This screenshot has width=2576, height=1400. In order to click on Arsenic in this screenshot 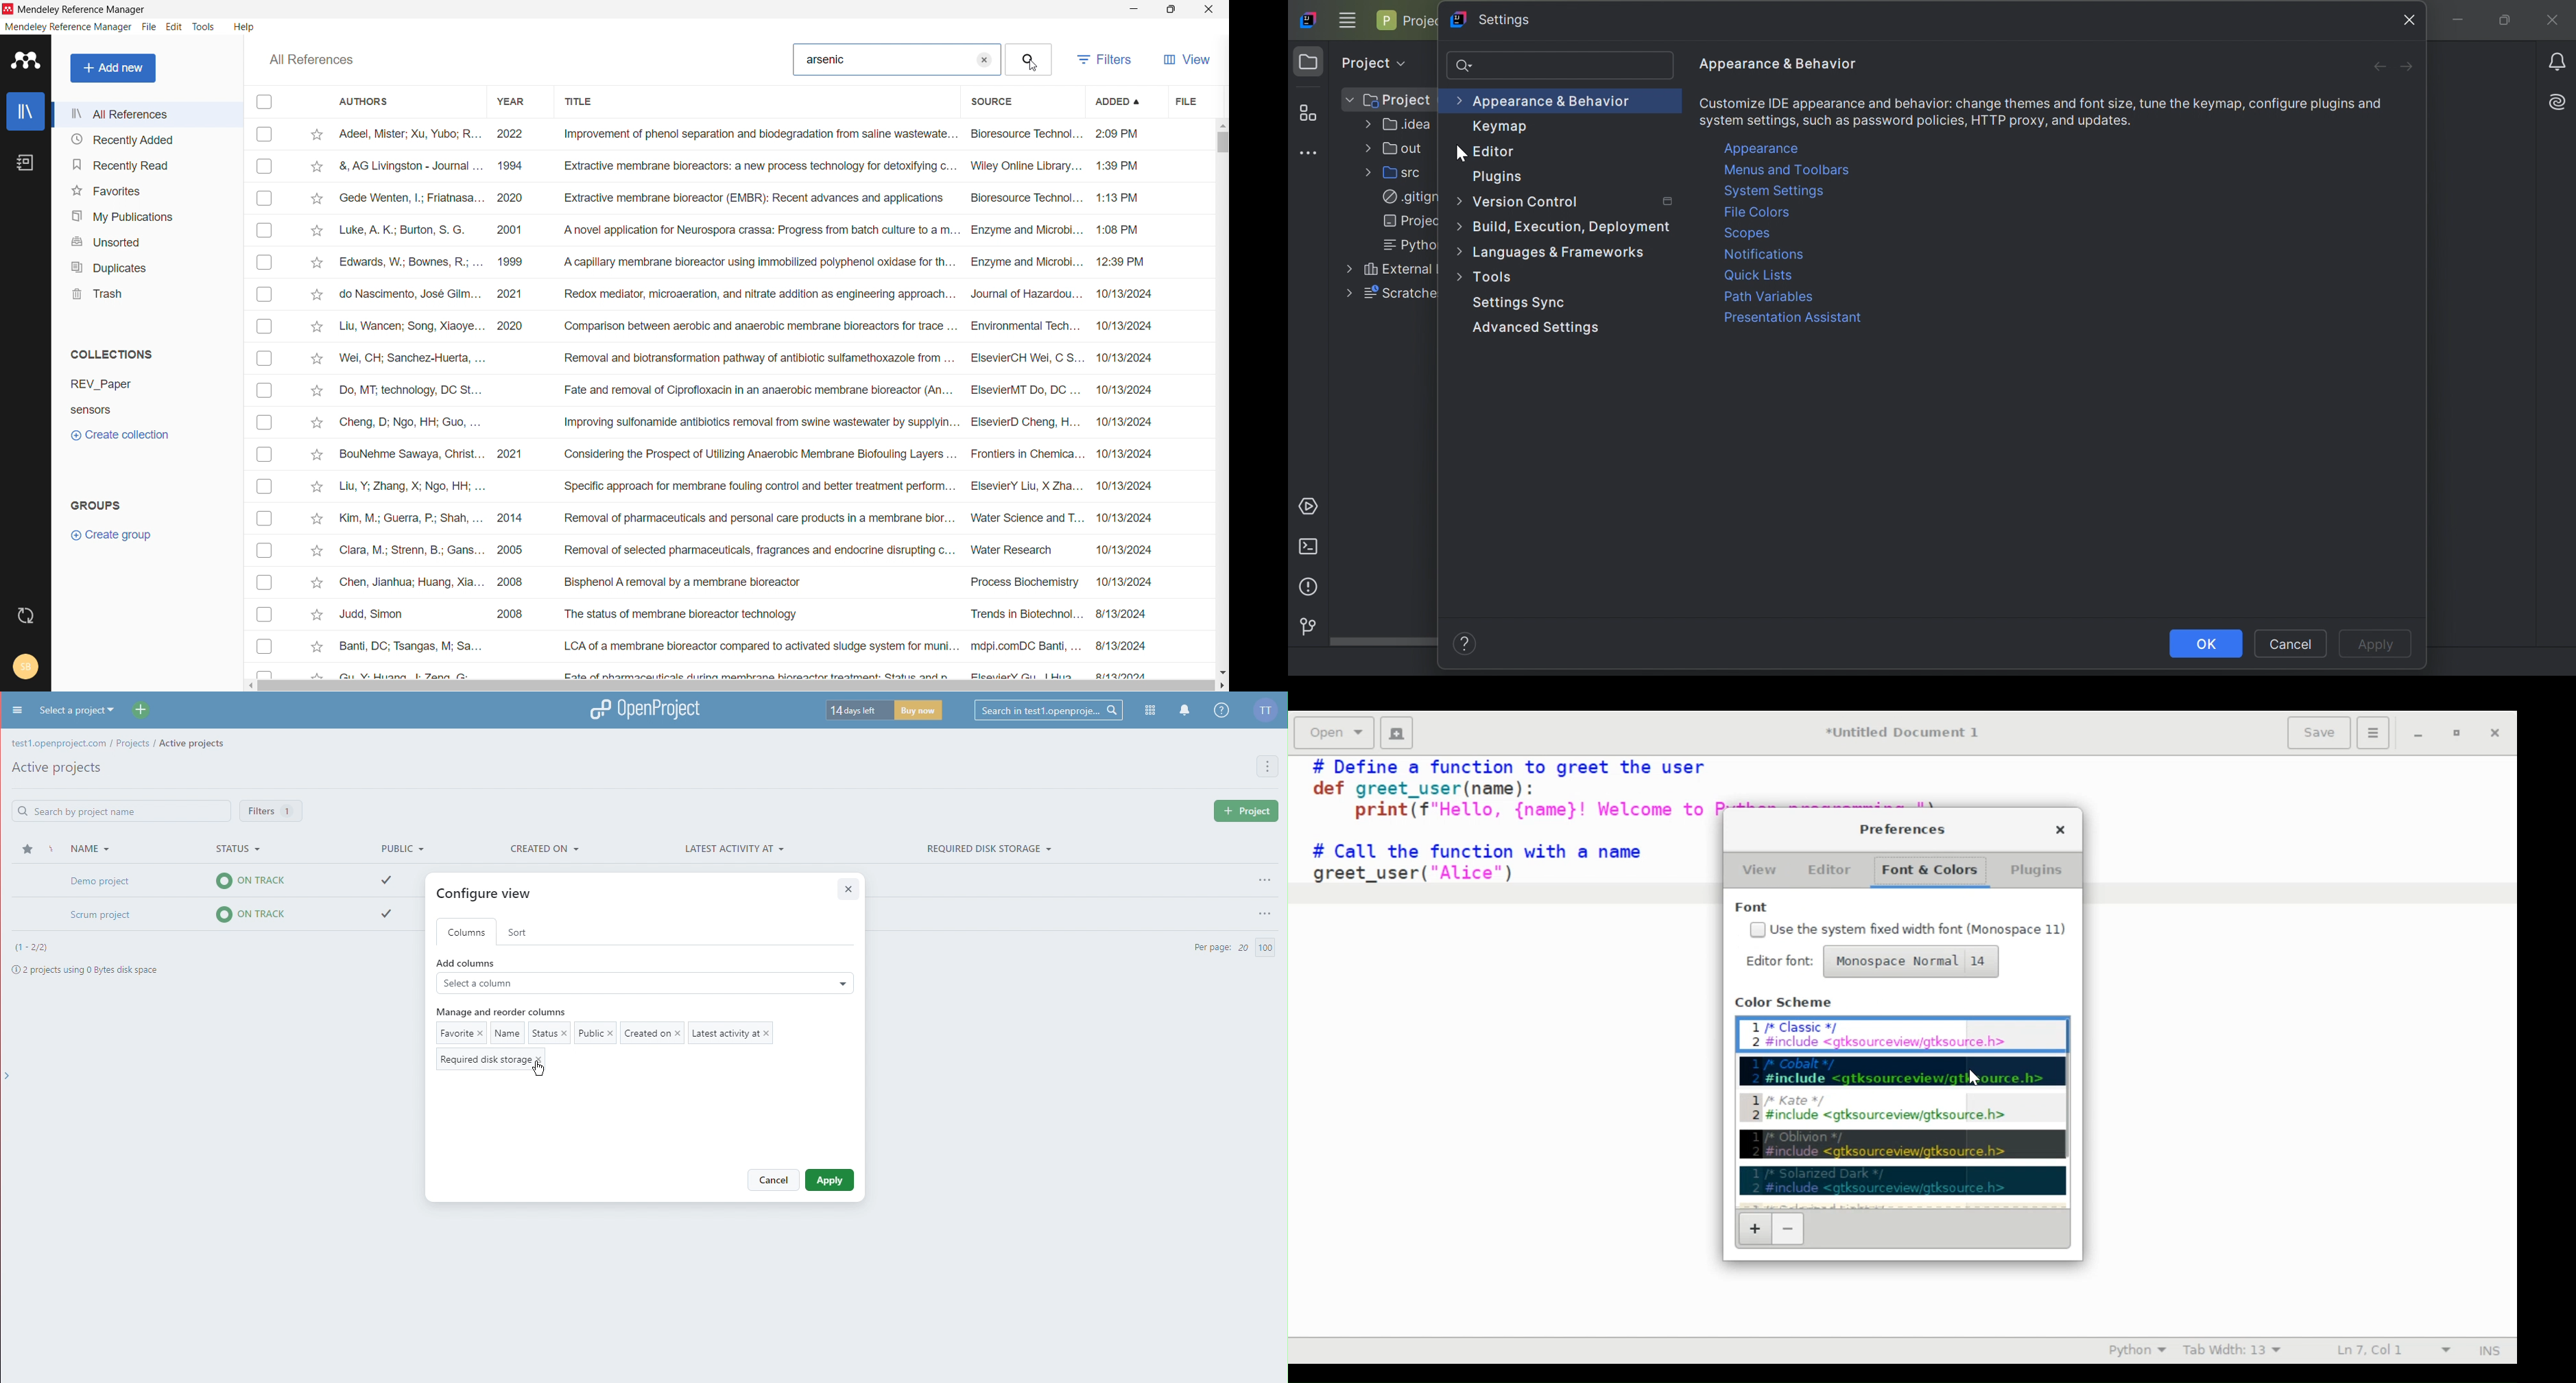, I will do `click(829, 60)`.